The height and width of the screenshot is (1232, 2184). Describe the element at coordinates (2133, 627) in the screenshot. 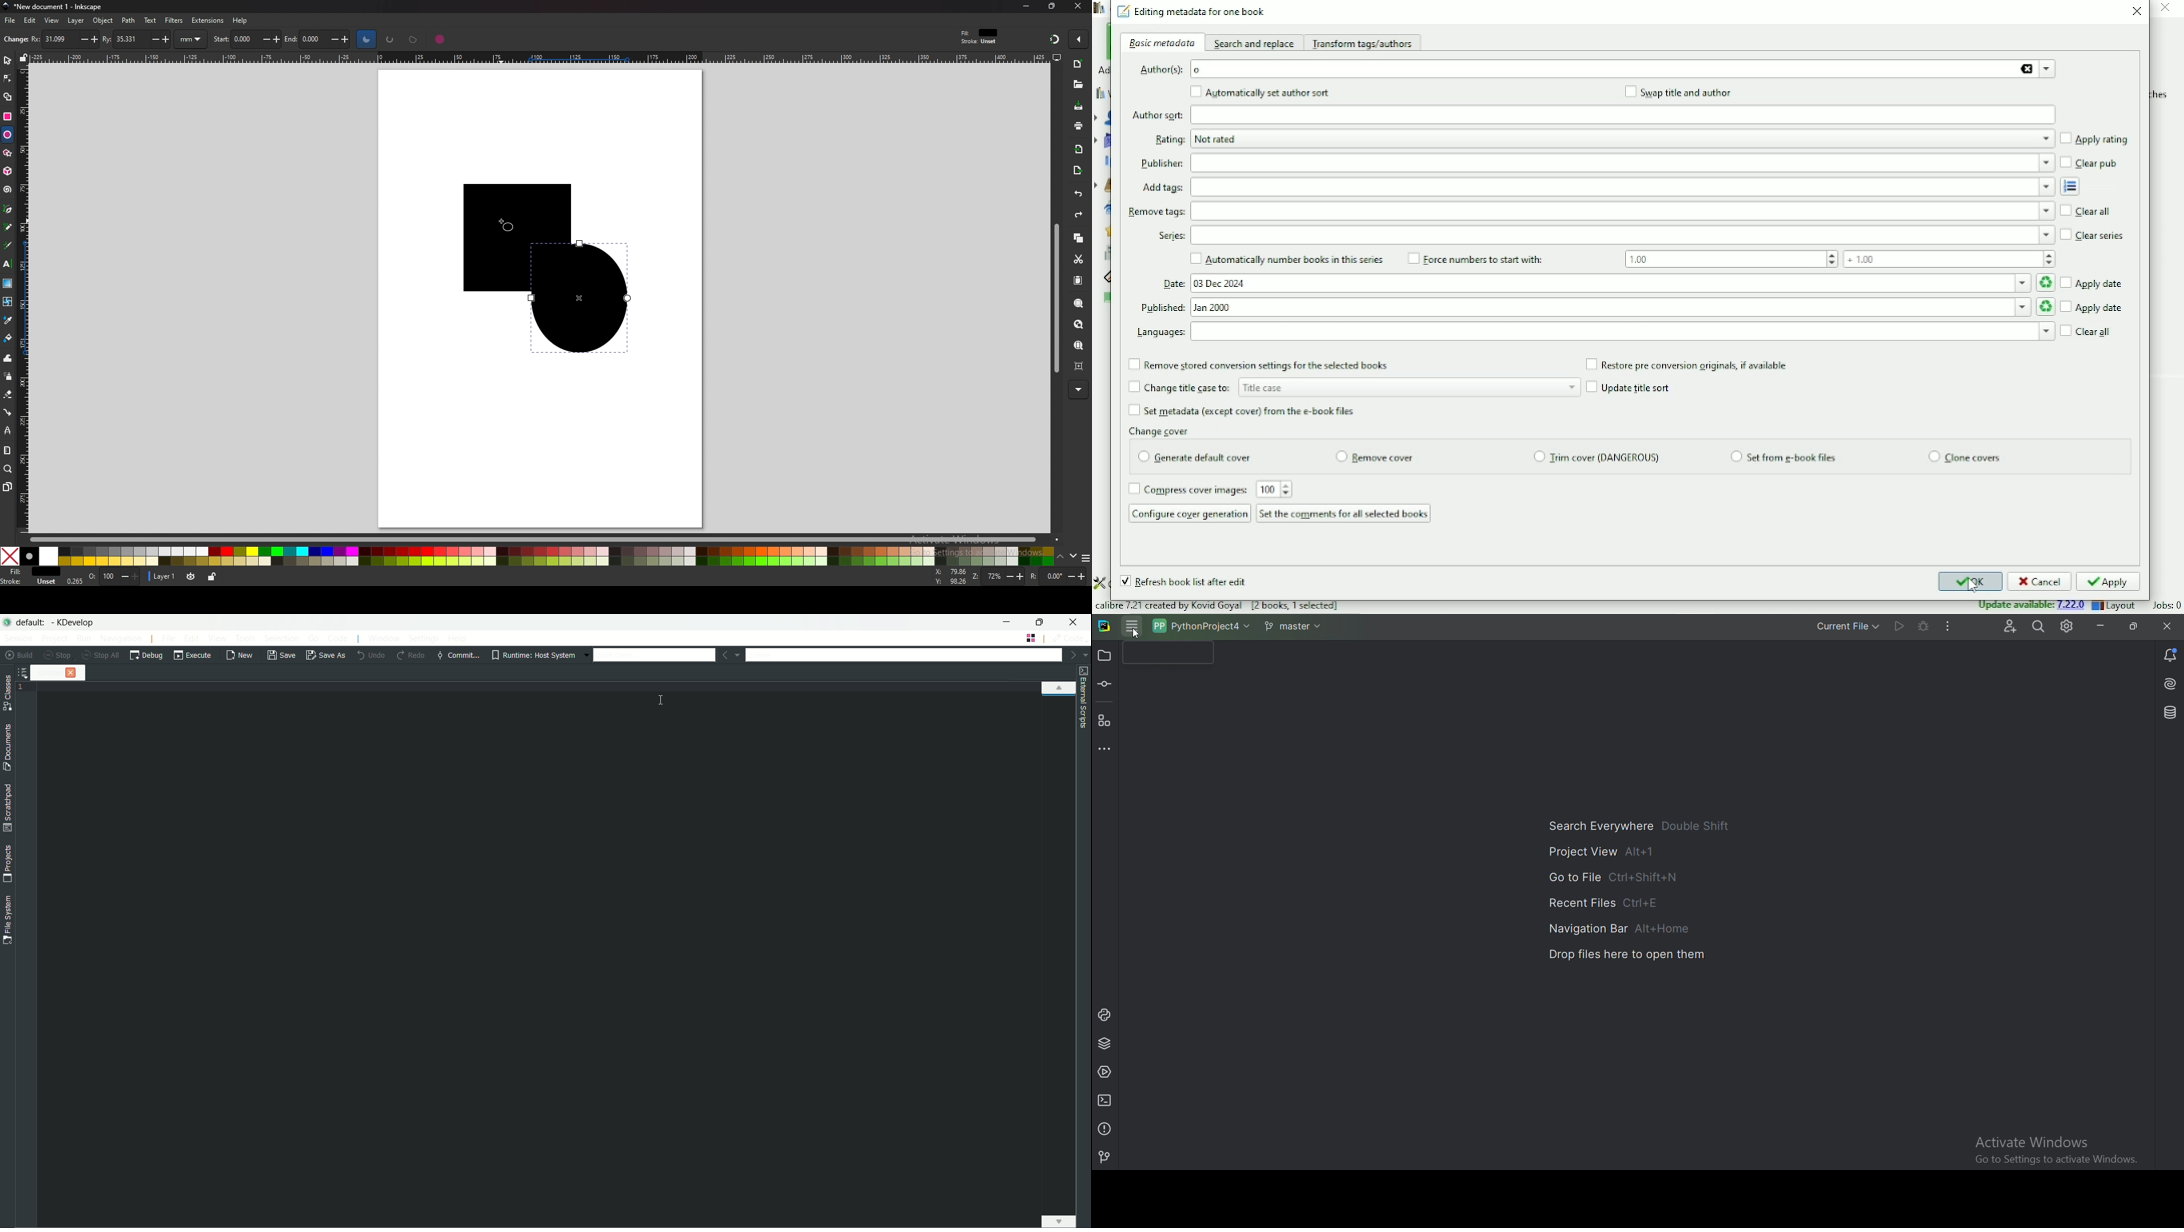

I see `Restore down` at that location.